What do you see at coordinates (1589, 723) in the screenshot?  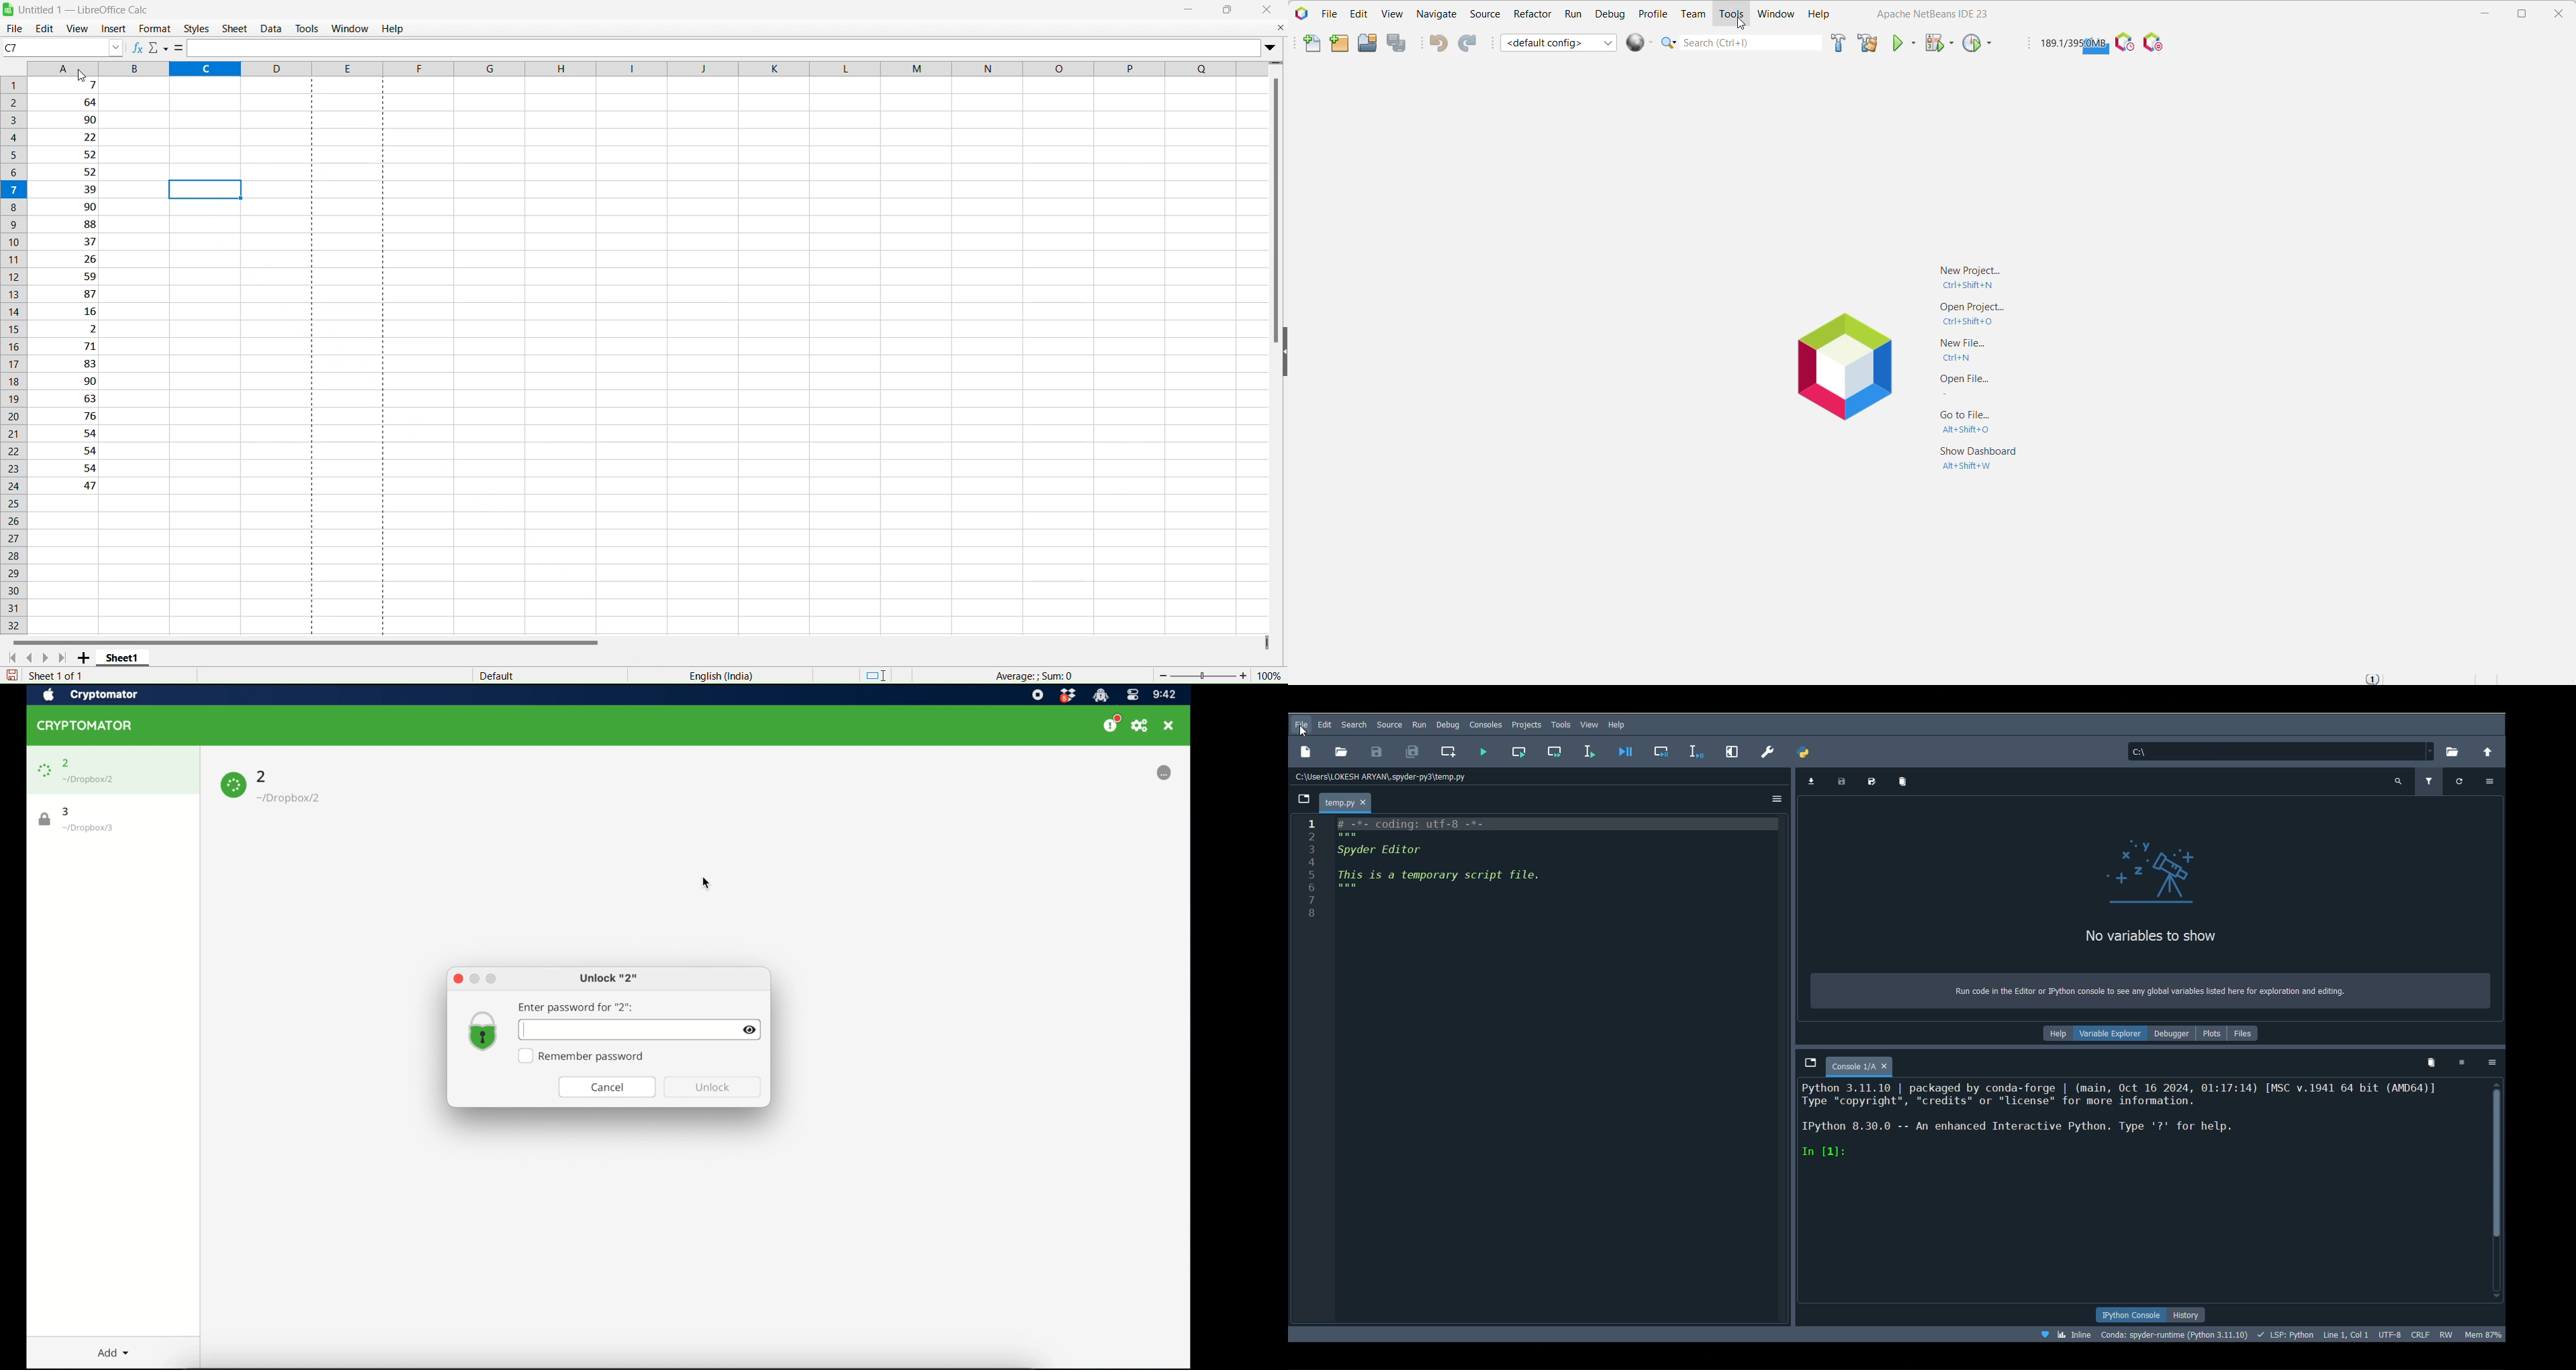 I see `View` at bounding box center [1589, 723].